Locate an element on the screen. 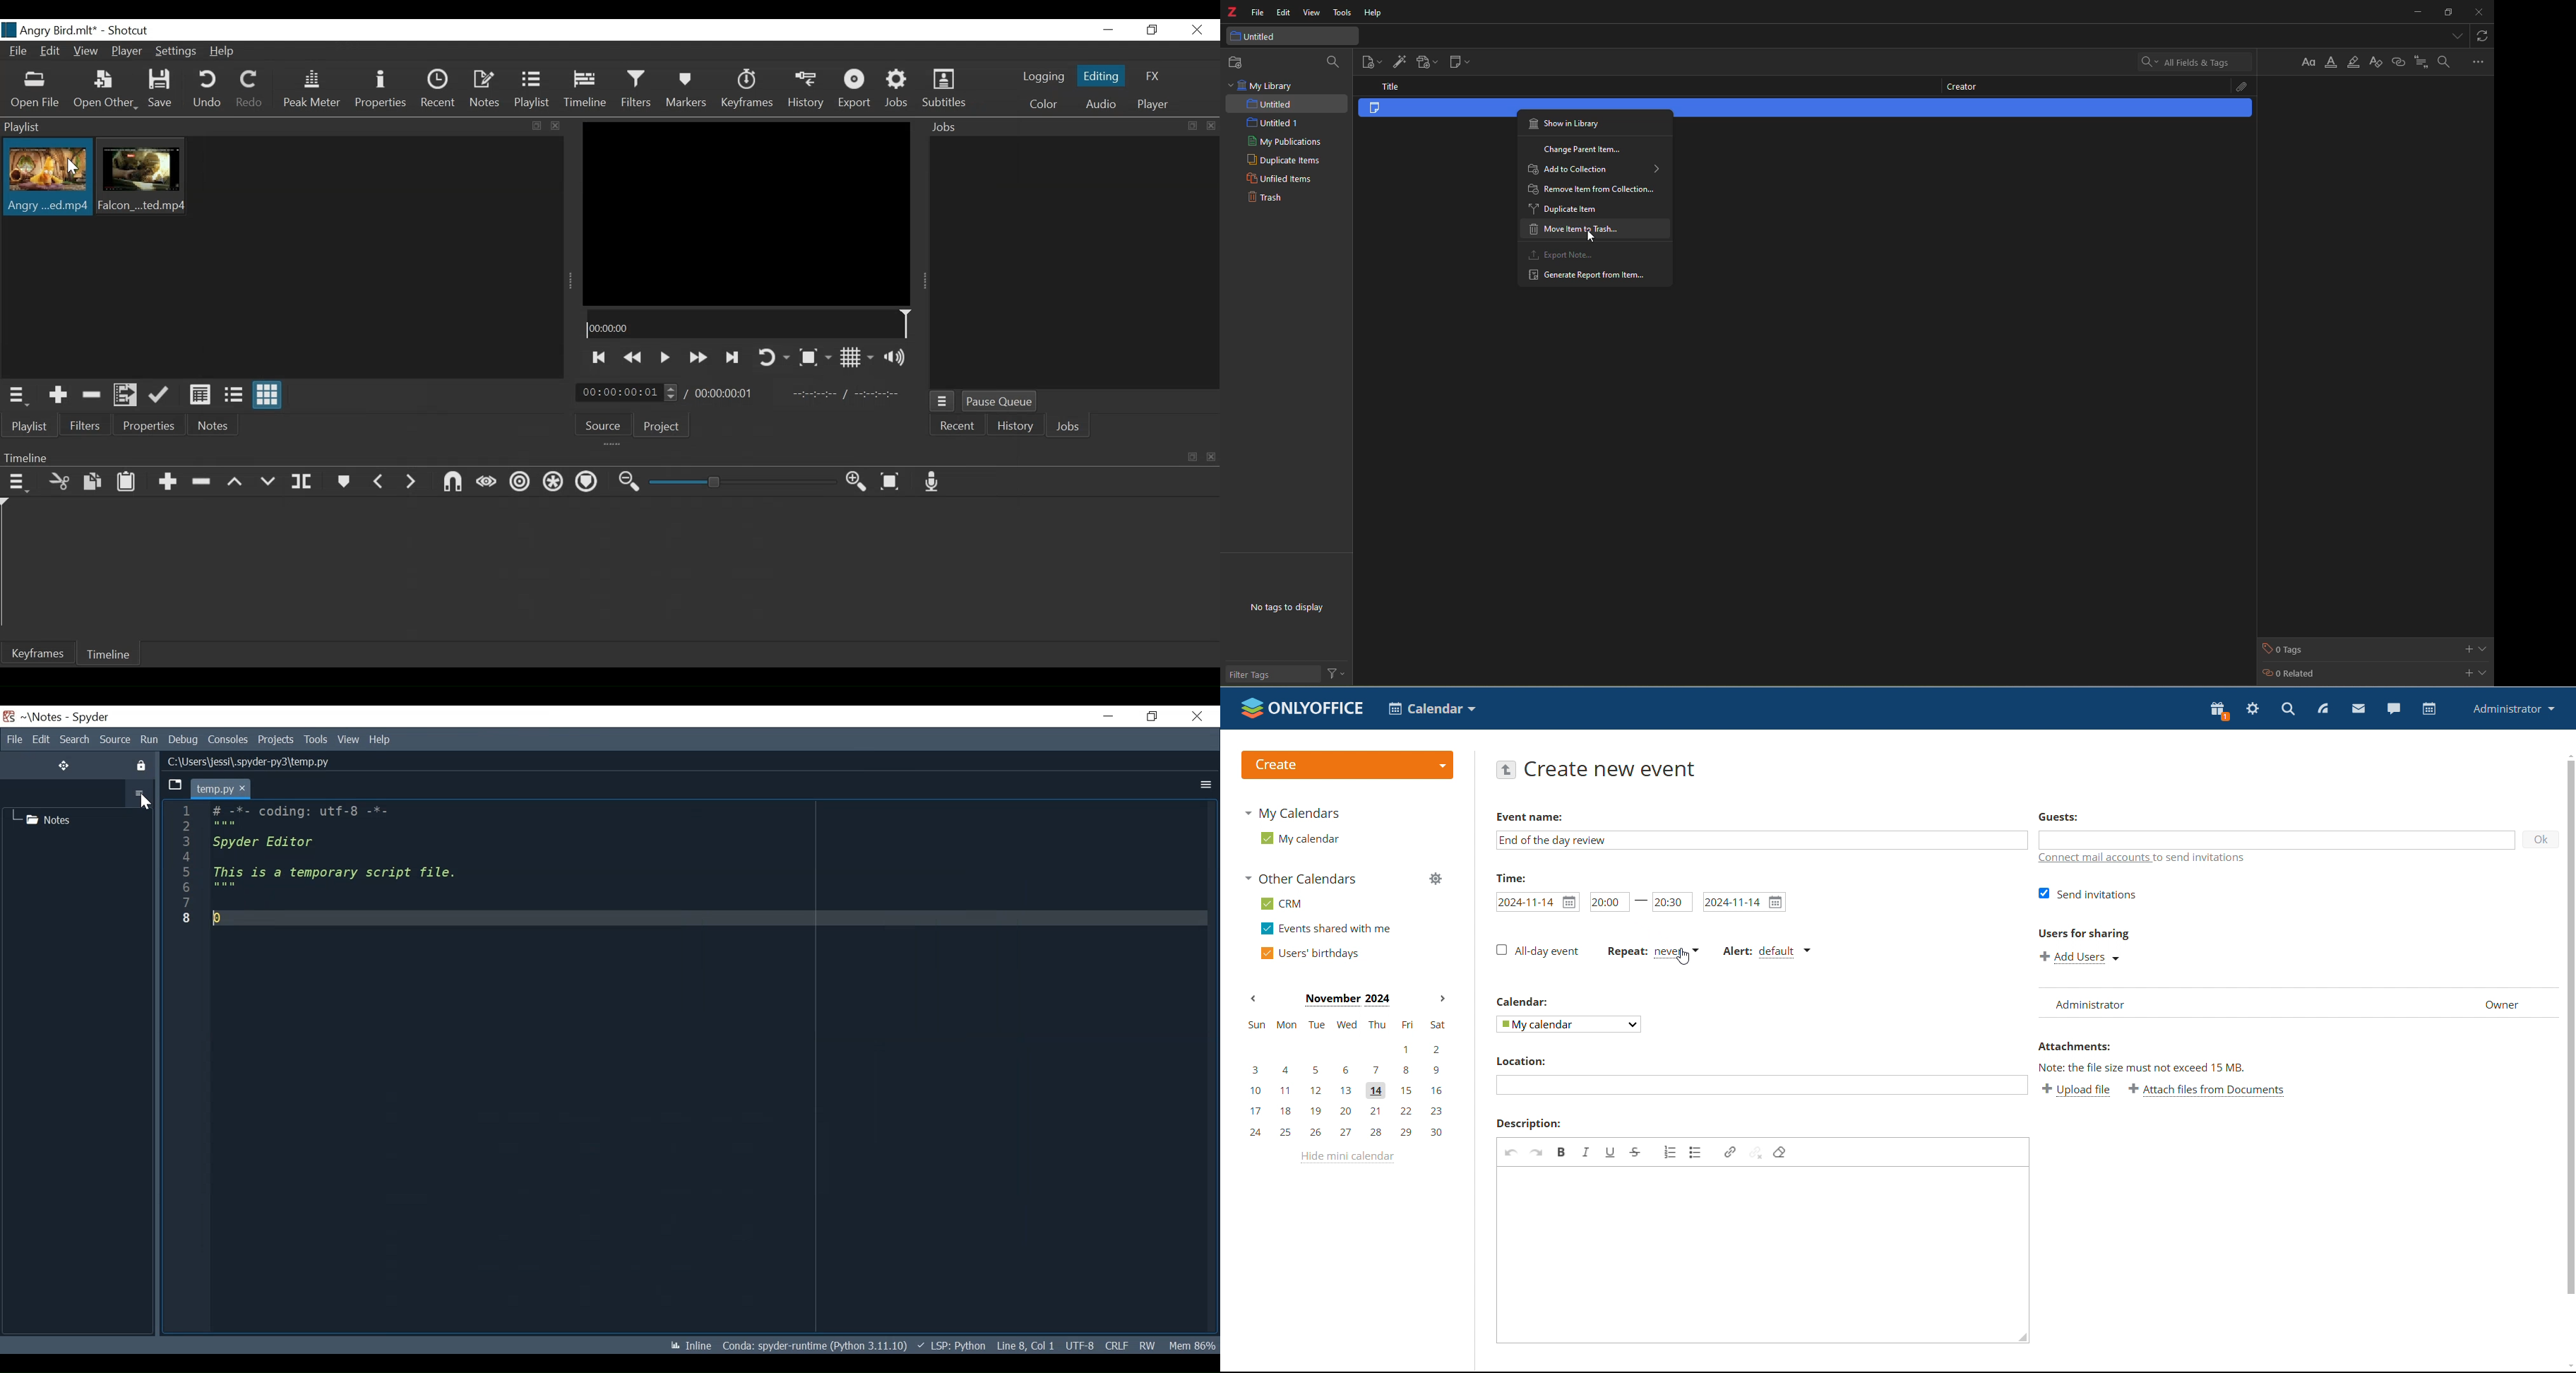  Peak Meter is located at coordinates (311, 89).